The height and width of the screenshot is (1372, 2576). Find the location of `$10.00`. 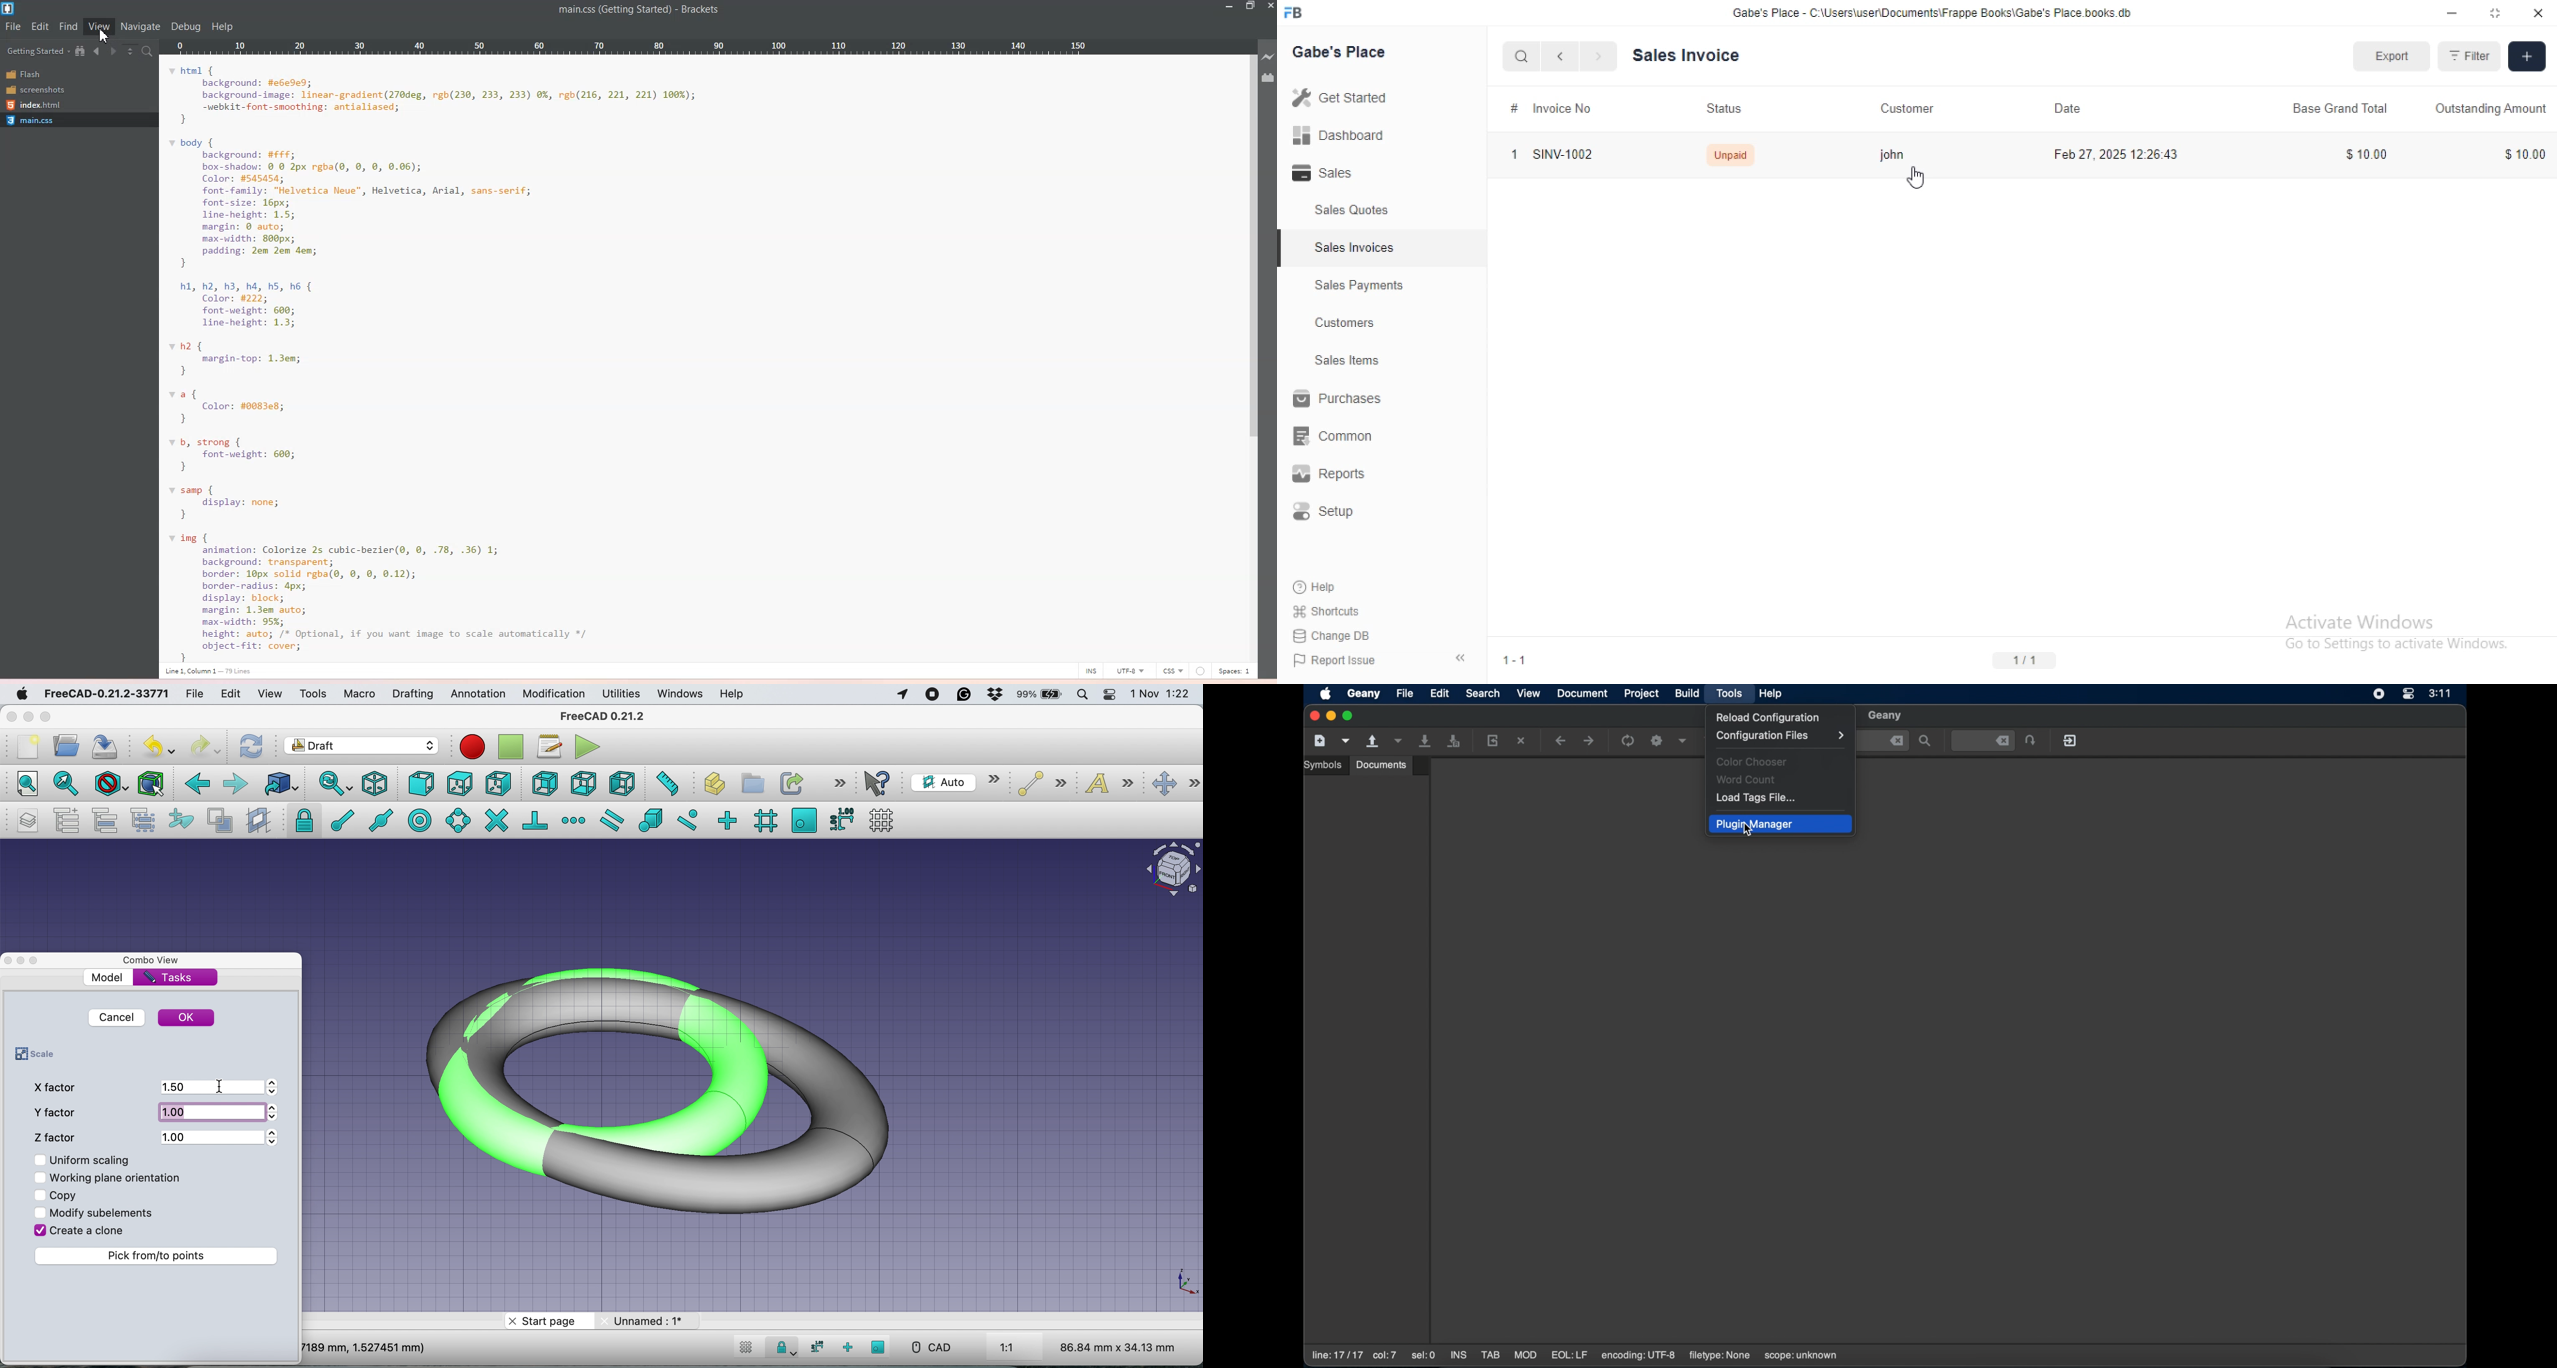

$10.00 is located at coordinates (2525, 154).